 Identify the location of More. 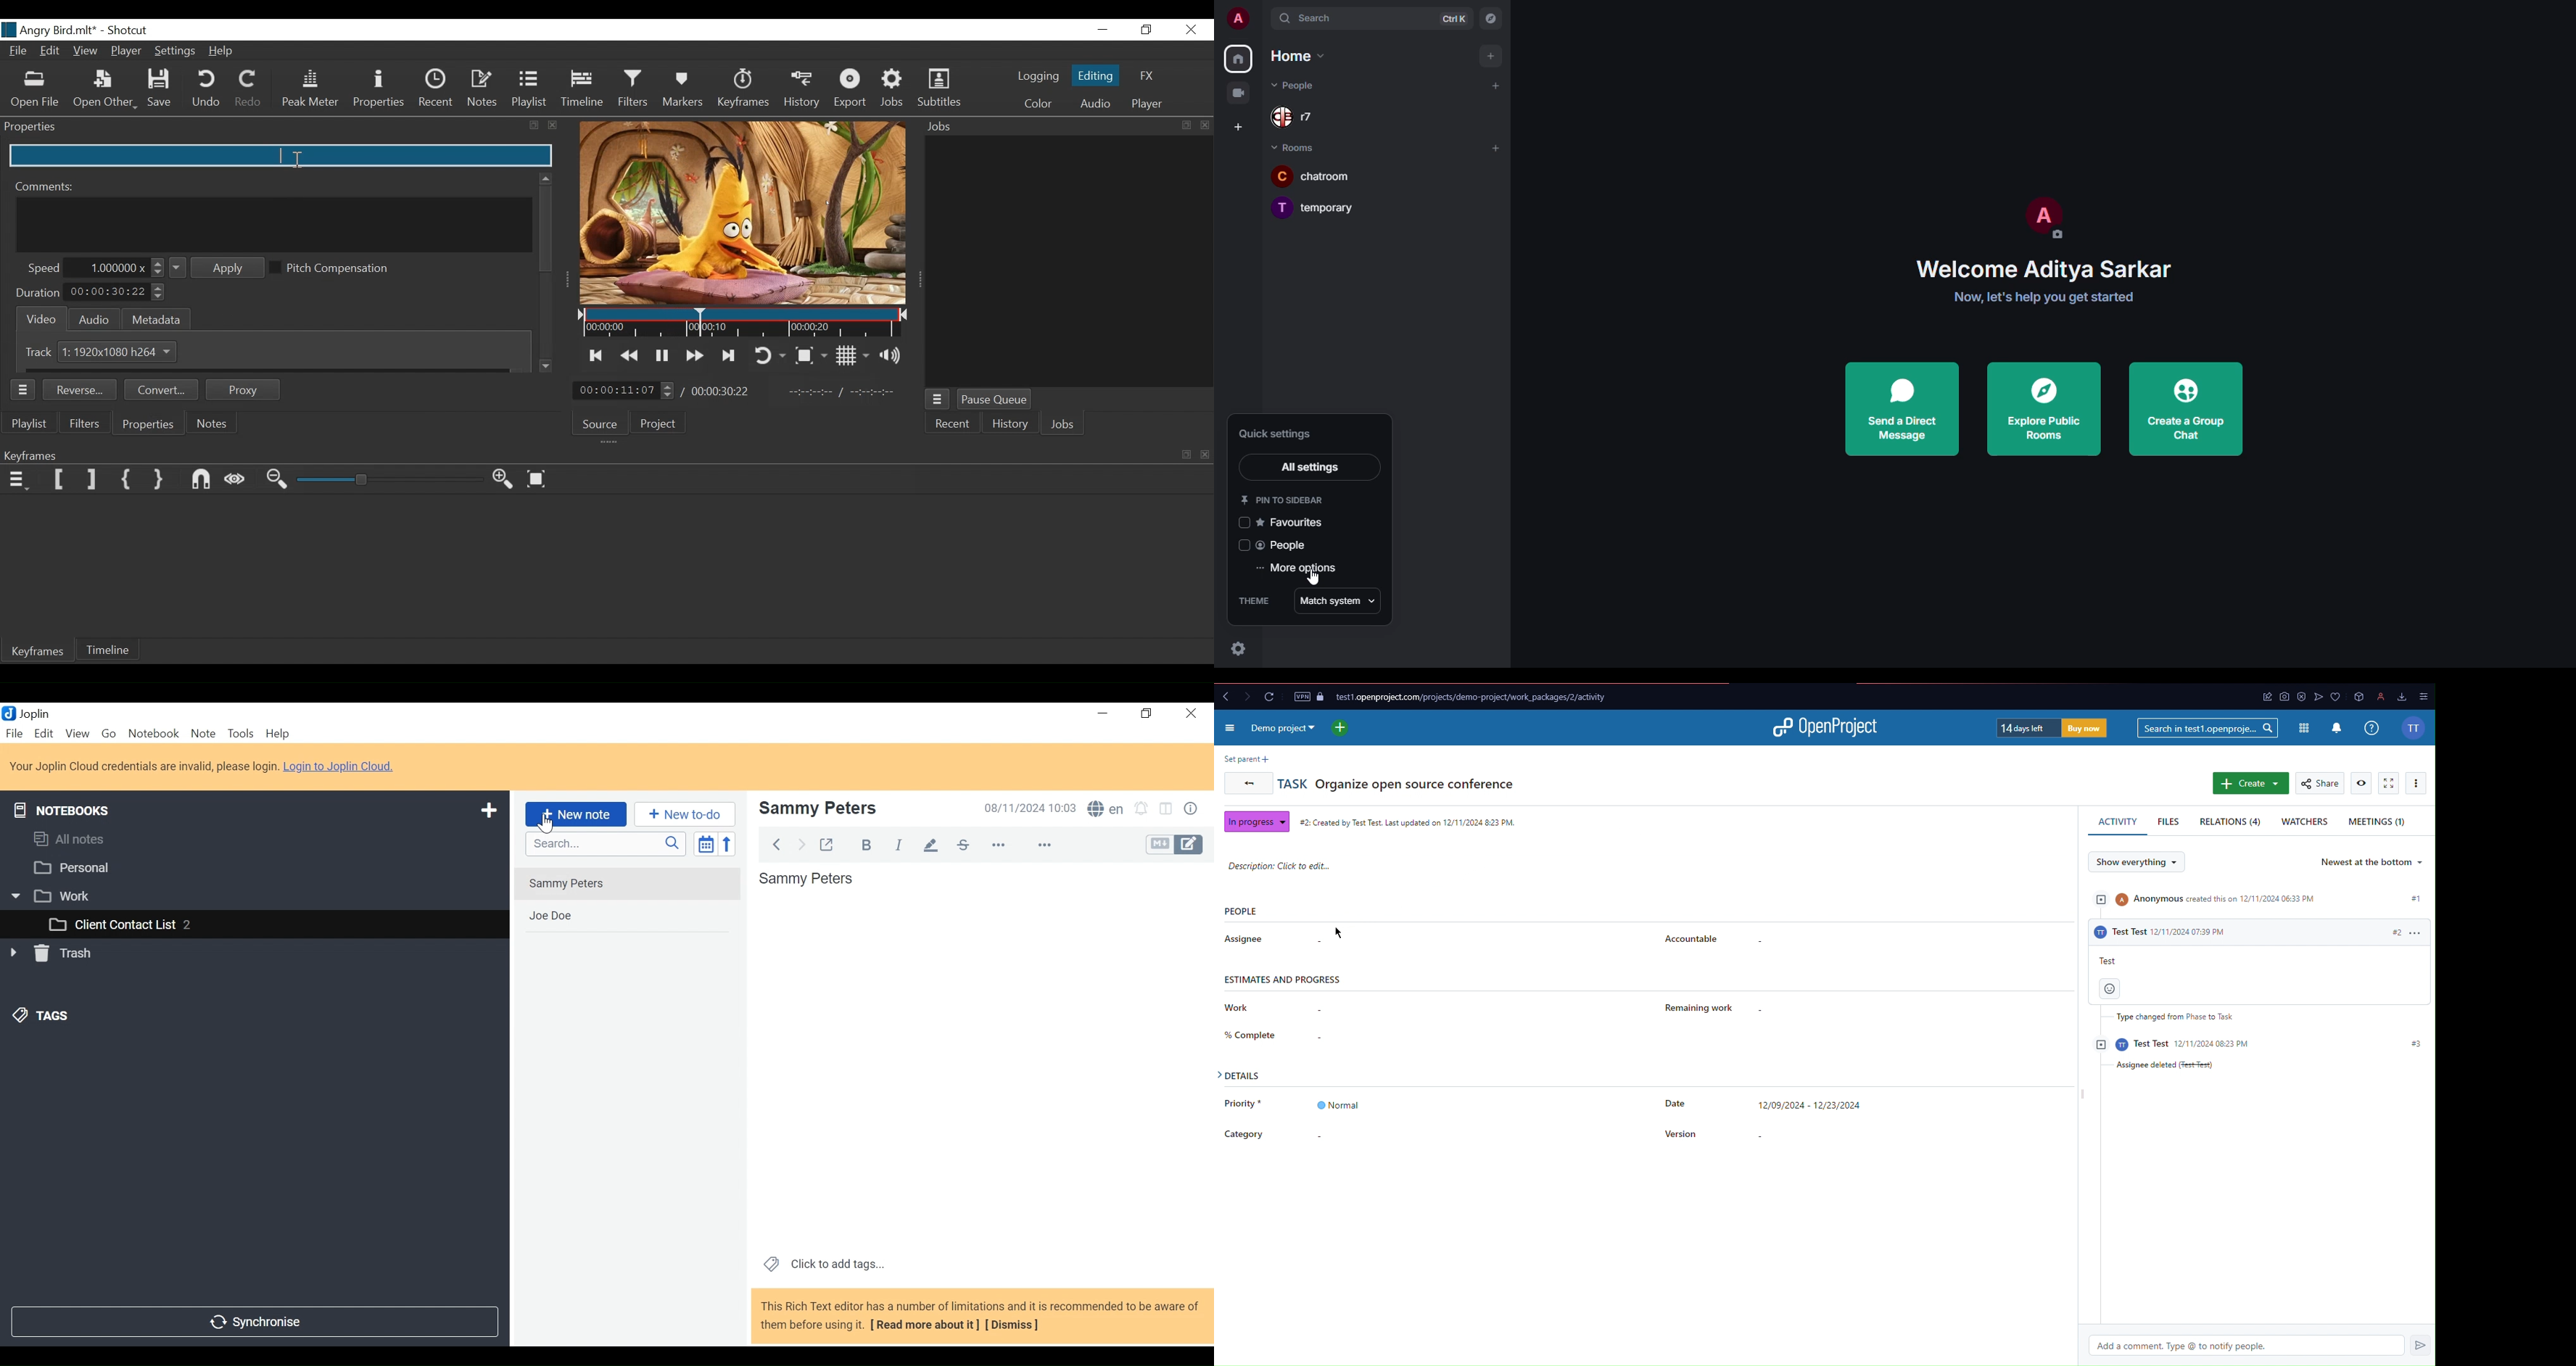
(1232, 728).